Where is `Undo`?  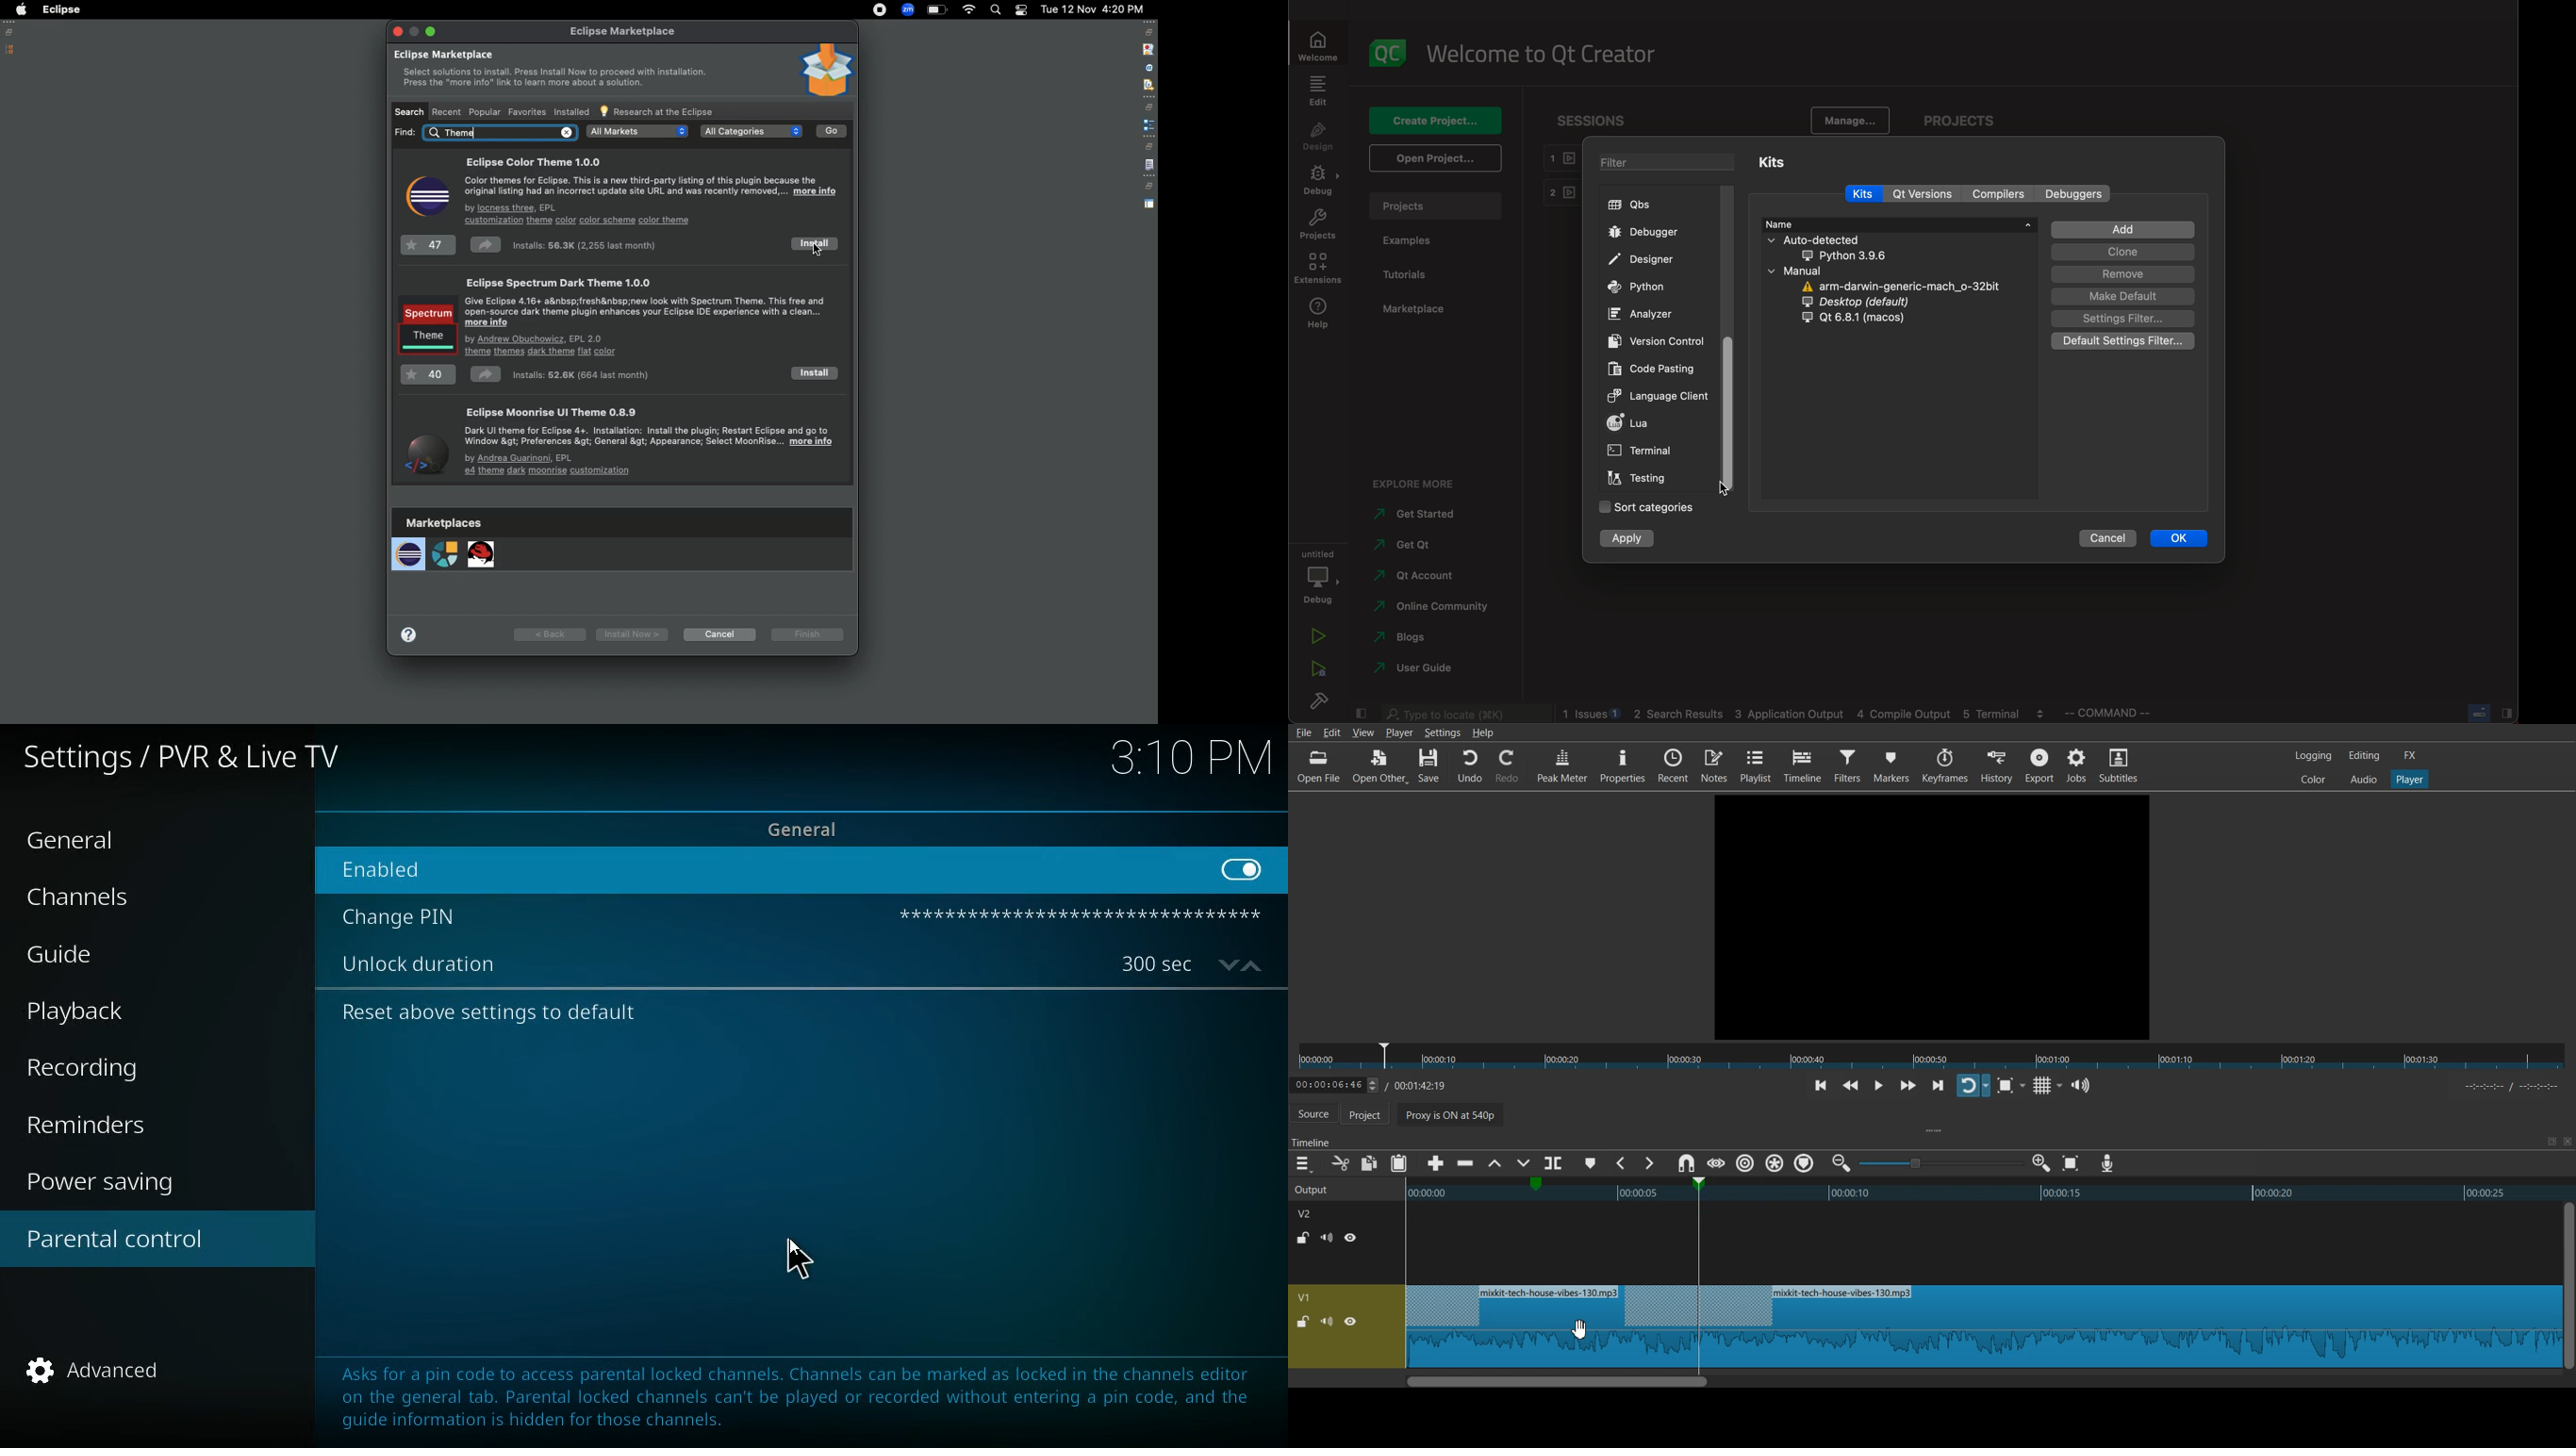 Undo is located at coordinates (1470, 766).